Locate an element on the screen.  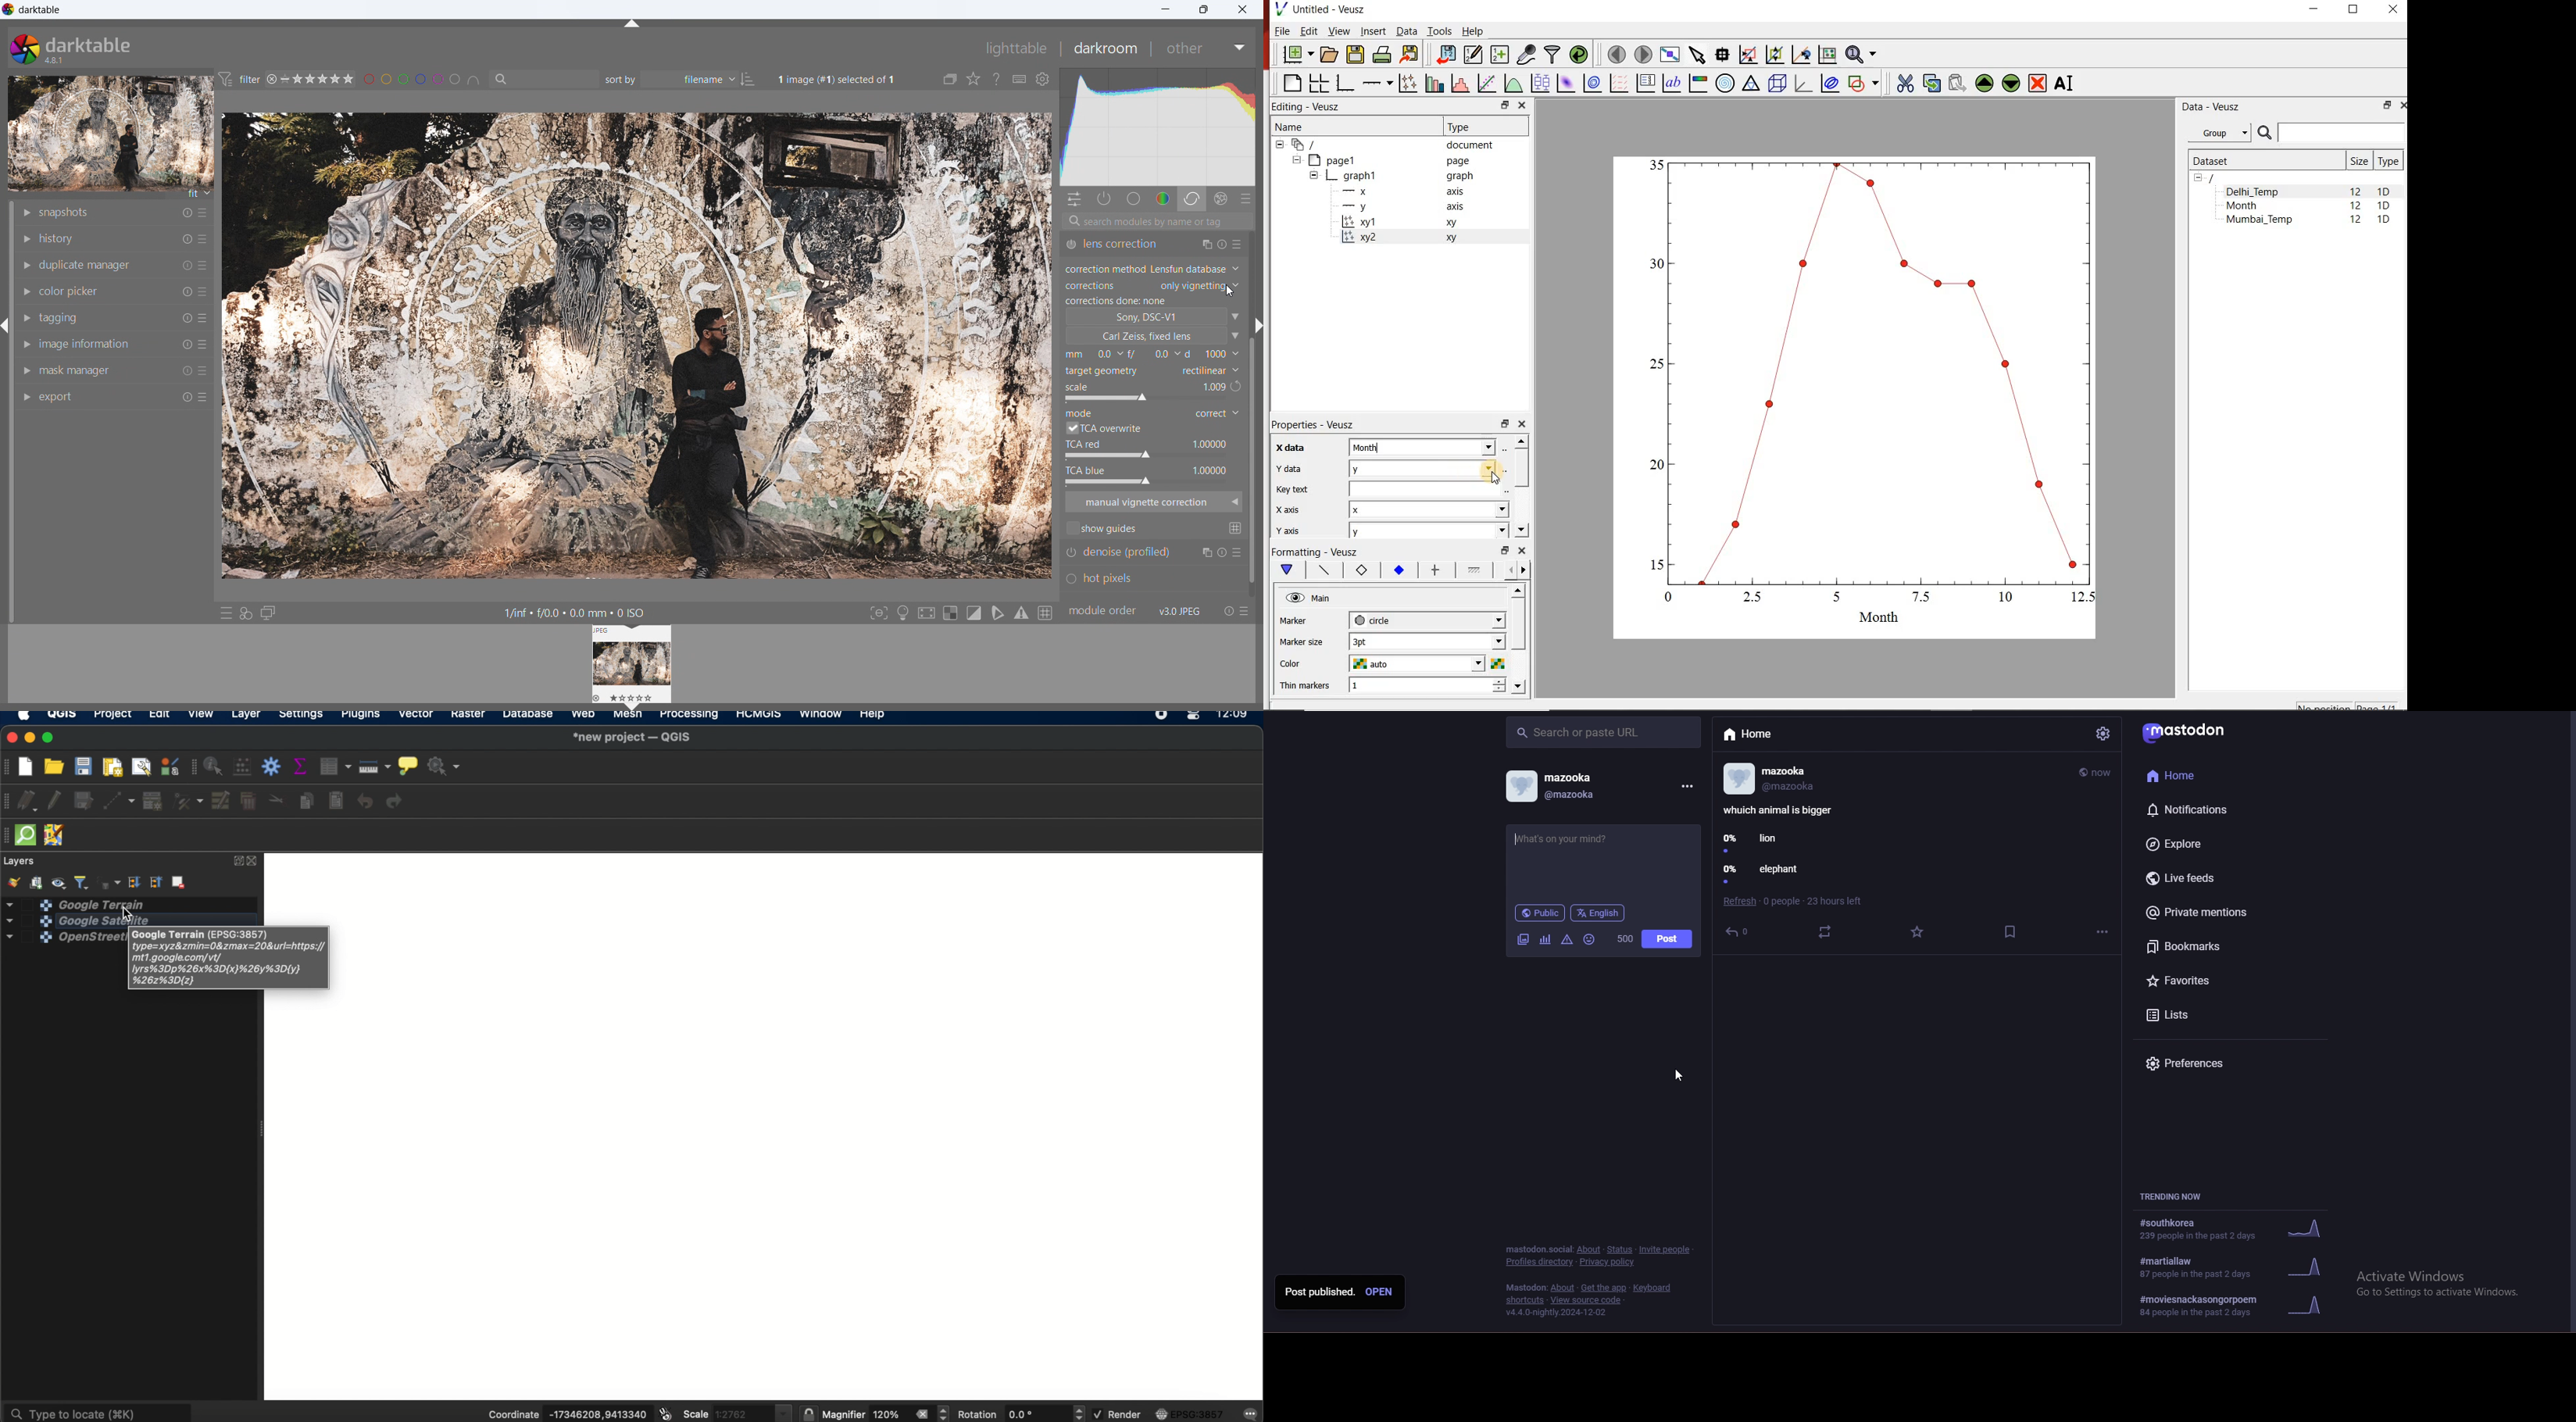
Axis label is located at coordinates (1359, 570).